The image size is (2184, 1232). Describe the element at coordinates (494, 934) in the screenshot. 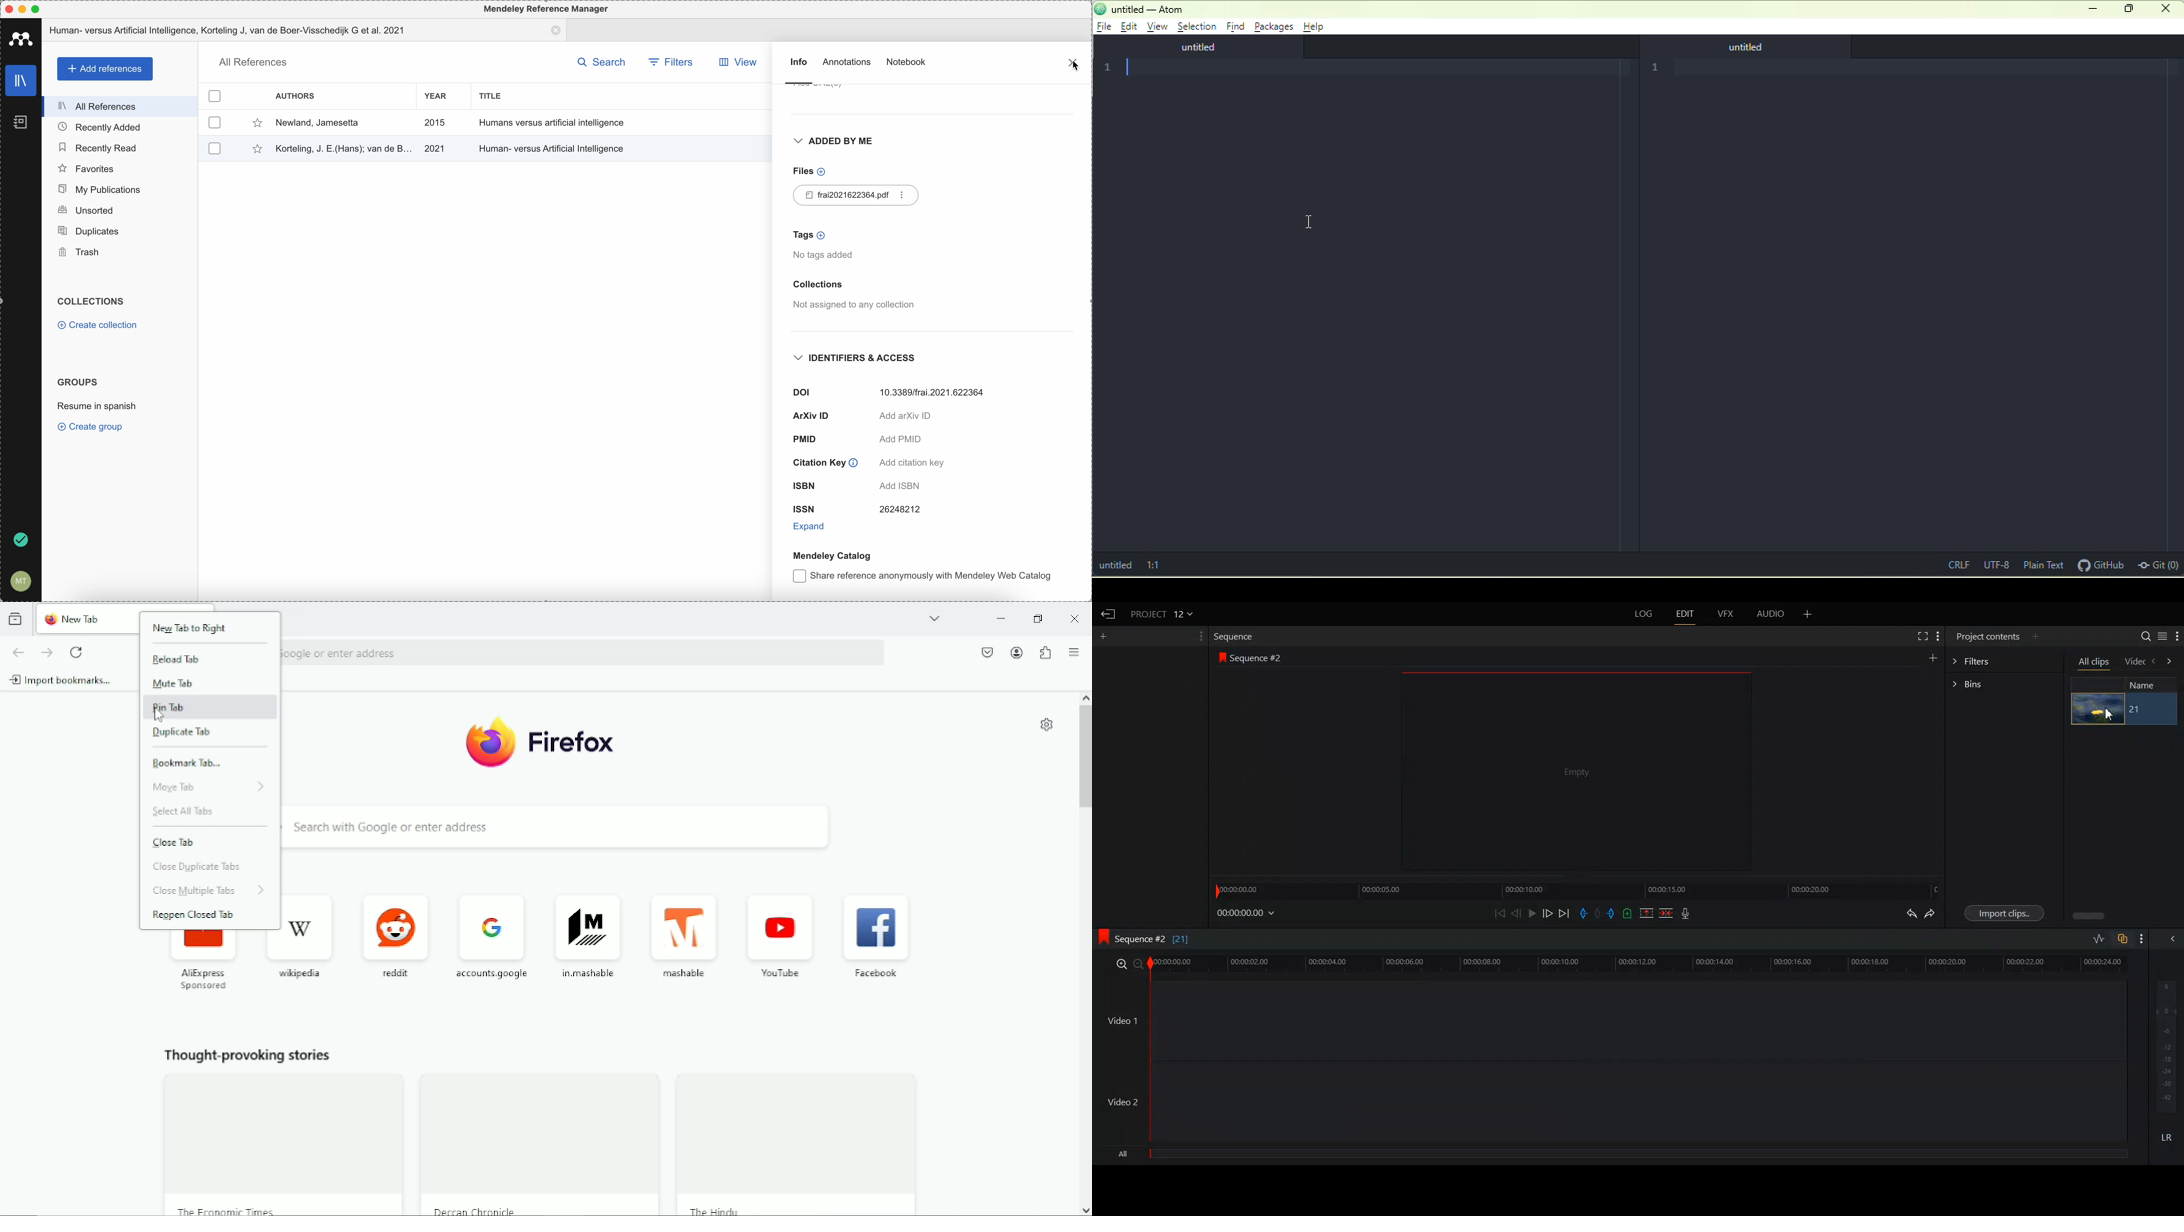

I see `accounts google` at that location.